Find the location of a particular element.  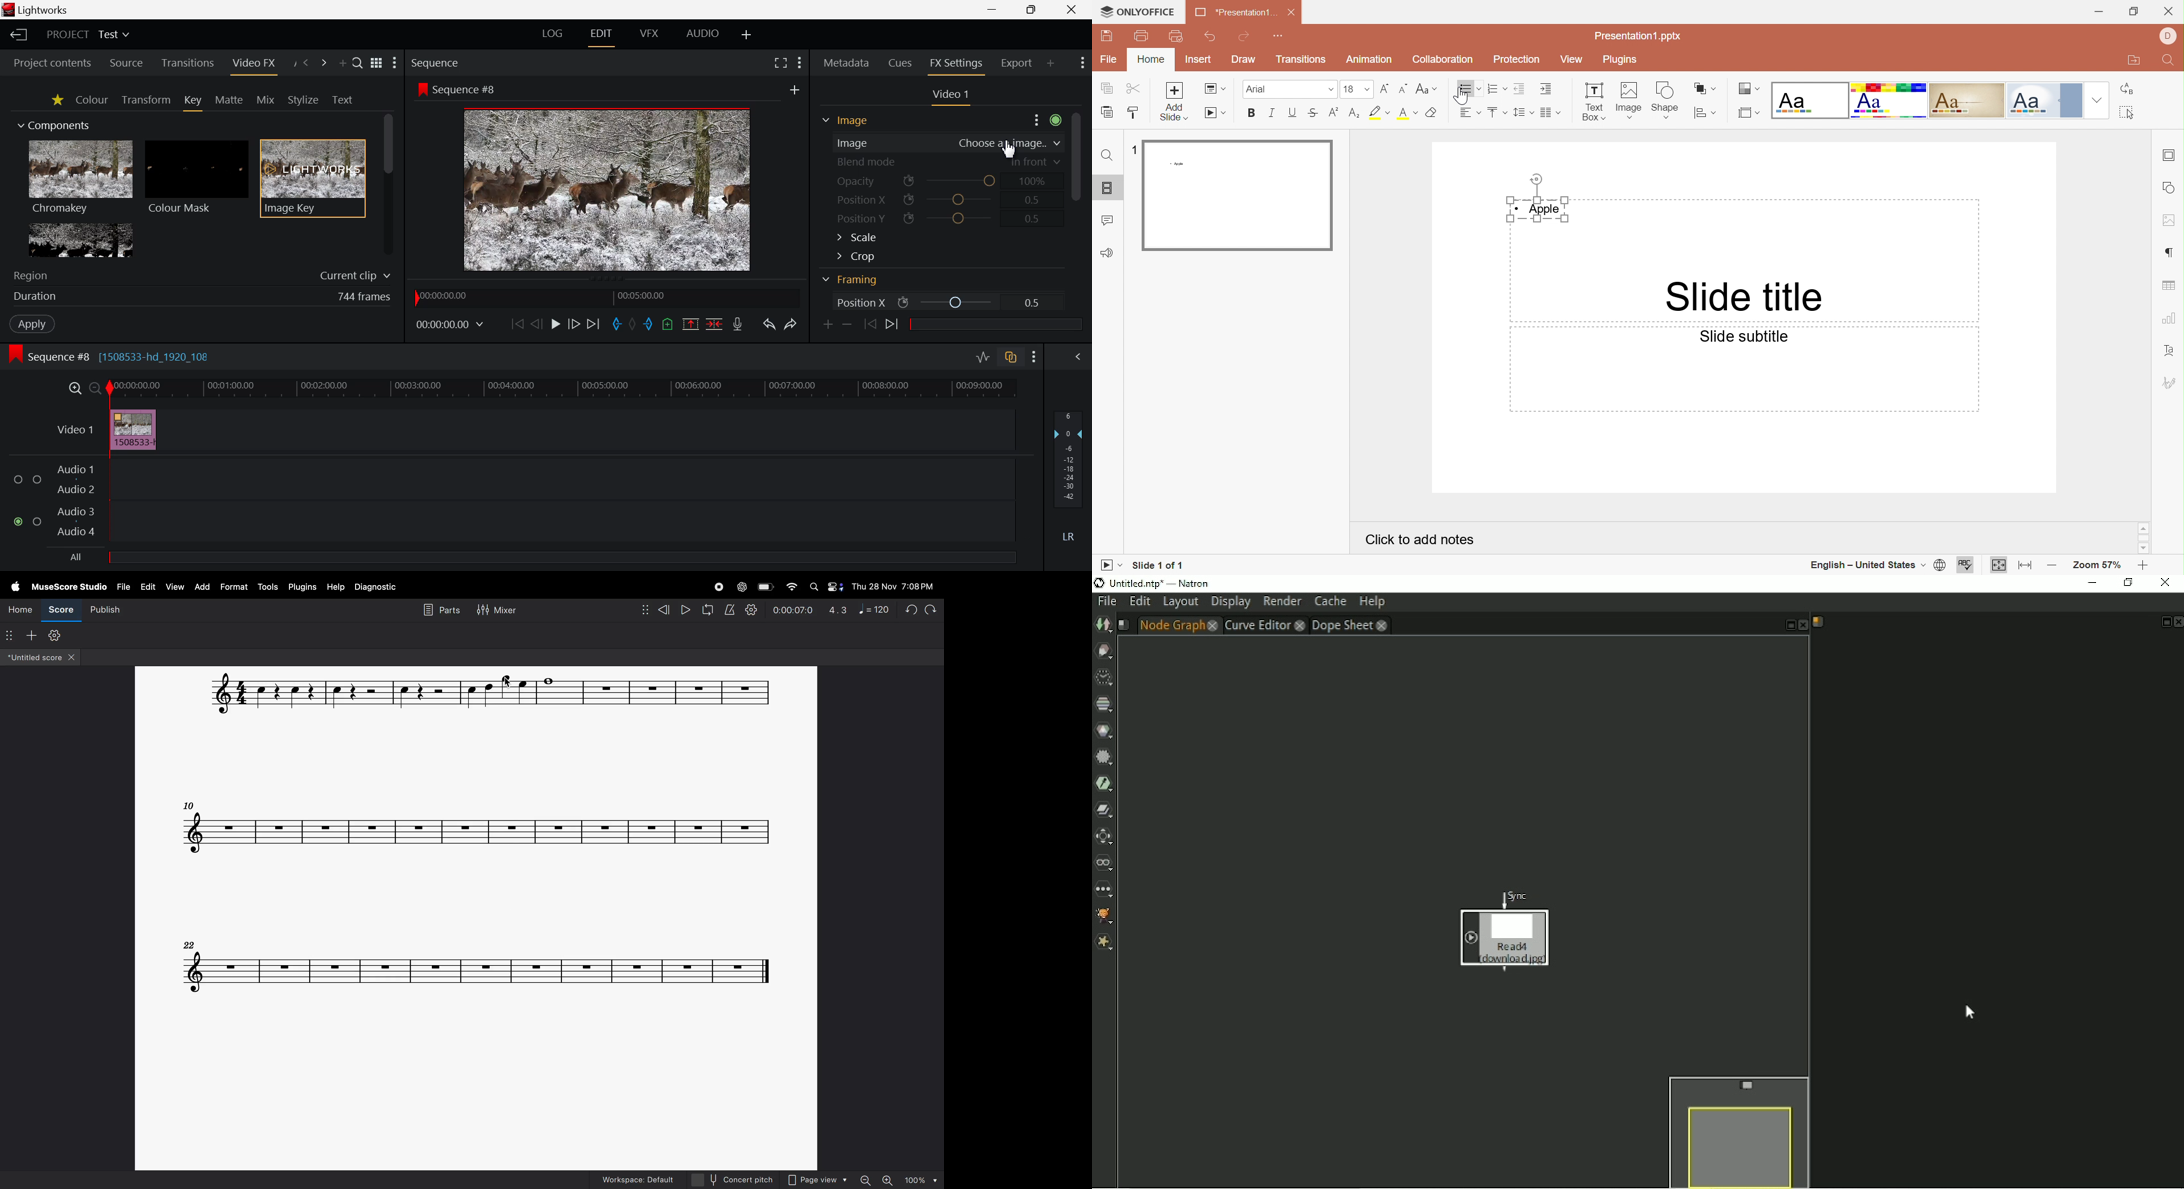

lightworks is located at coordinates (38, 10).